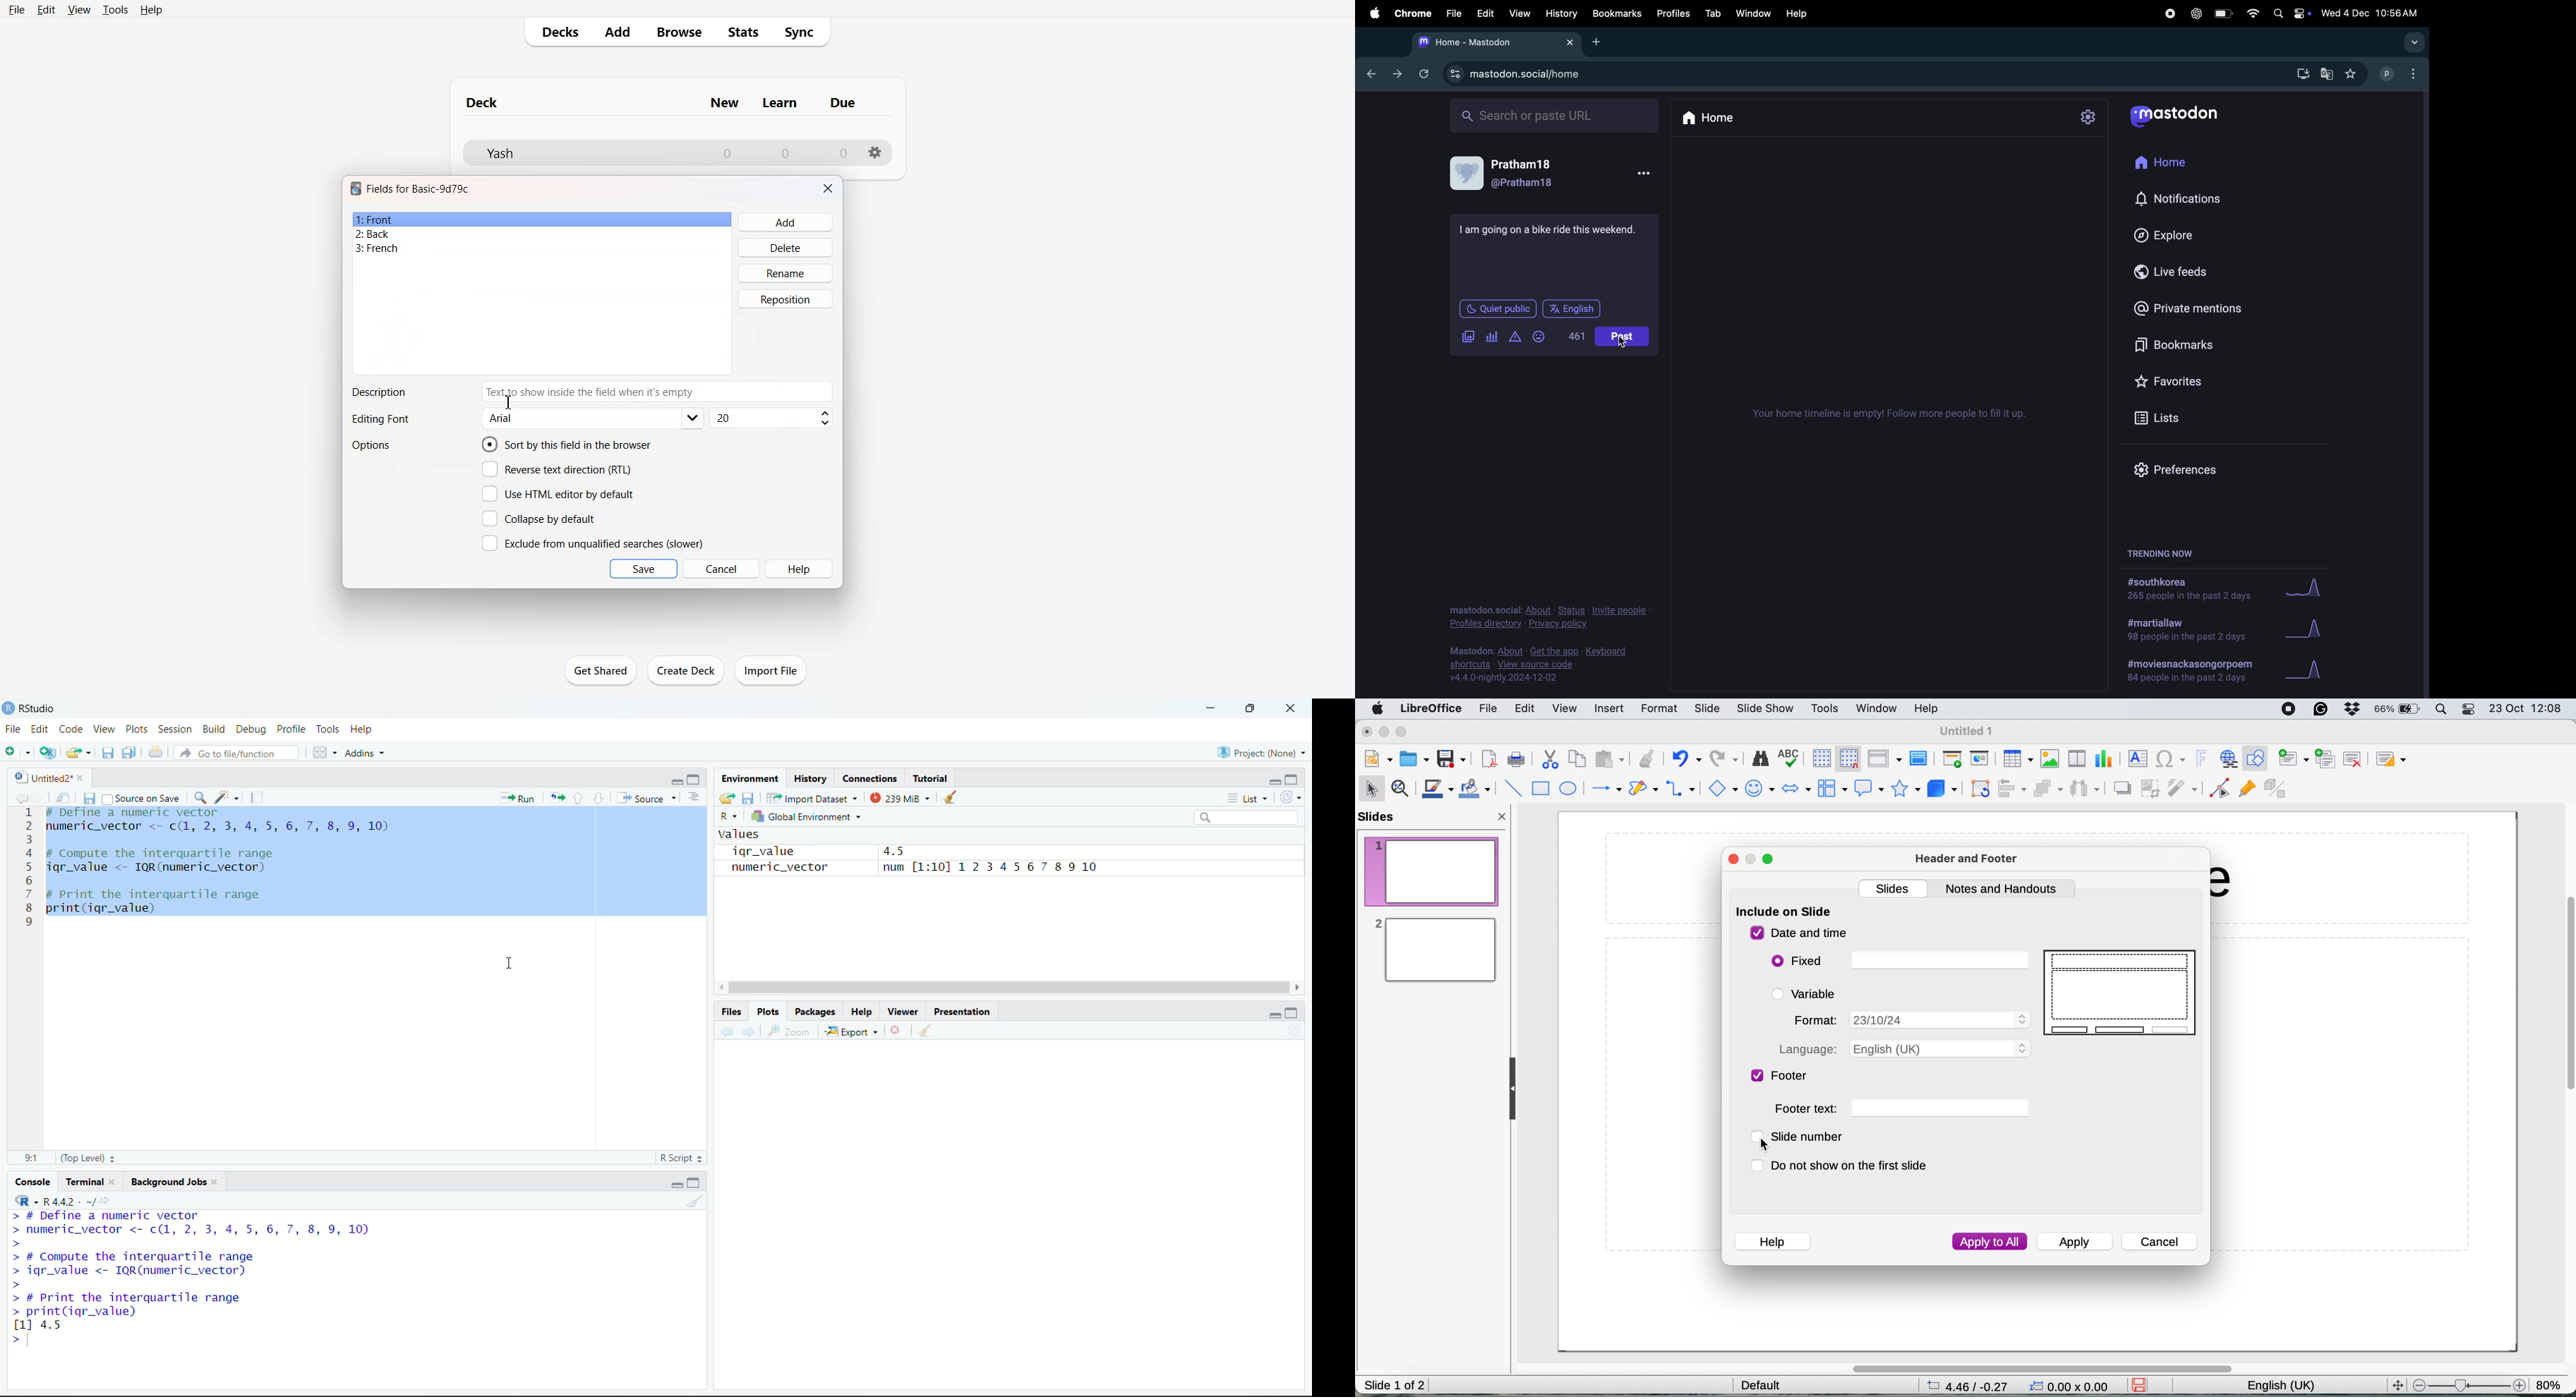 This screenshot has height=1400, width=2576. I want to click on Window, so click(1752, 12).